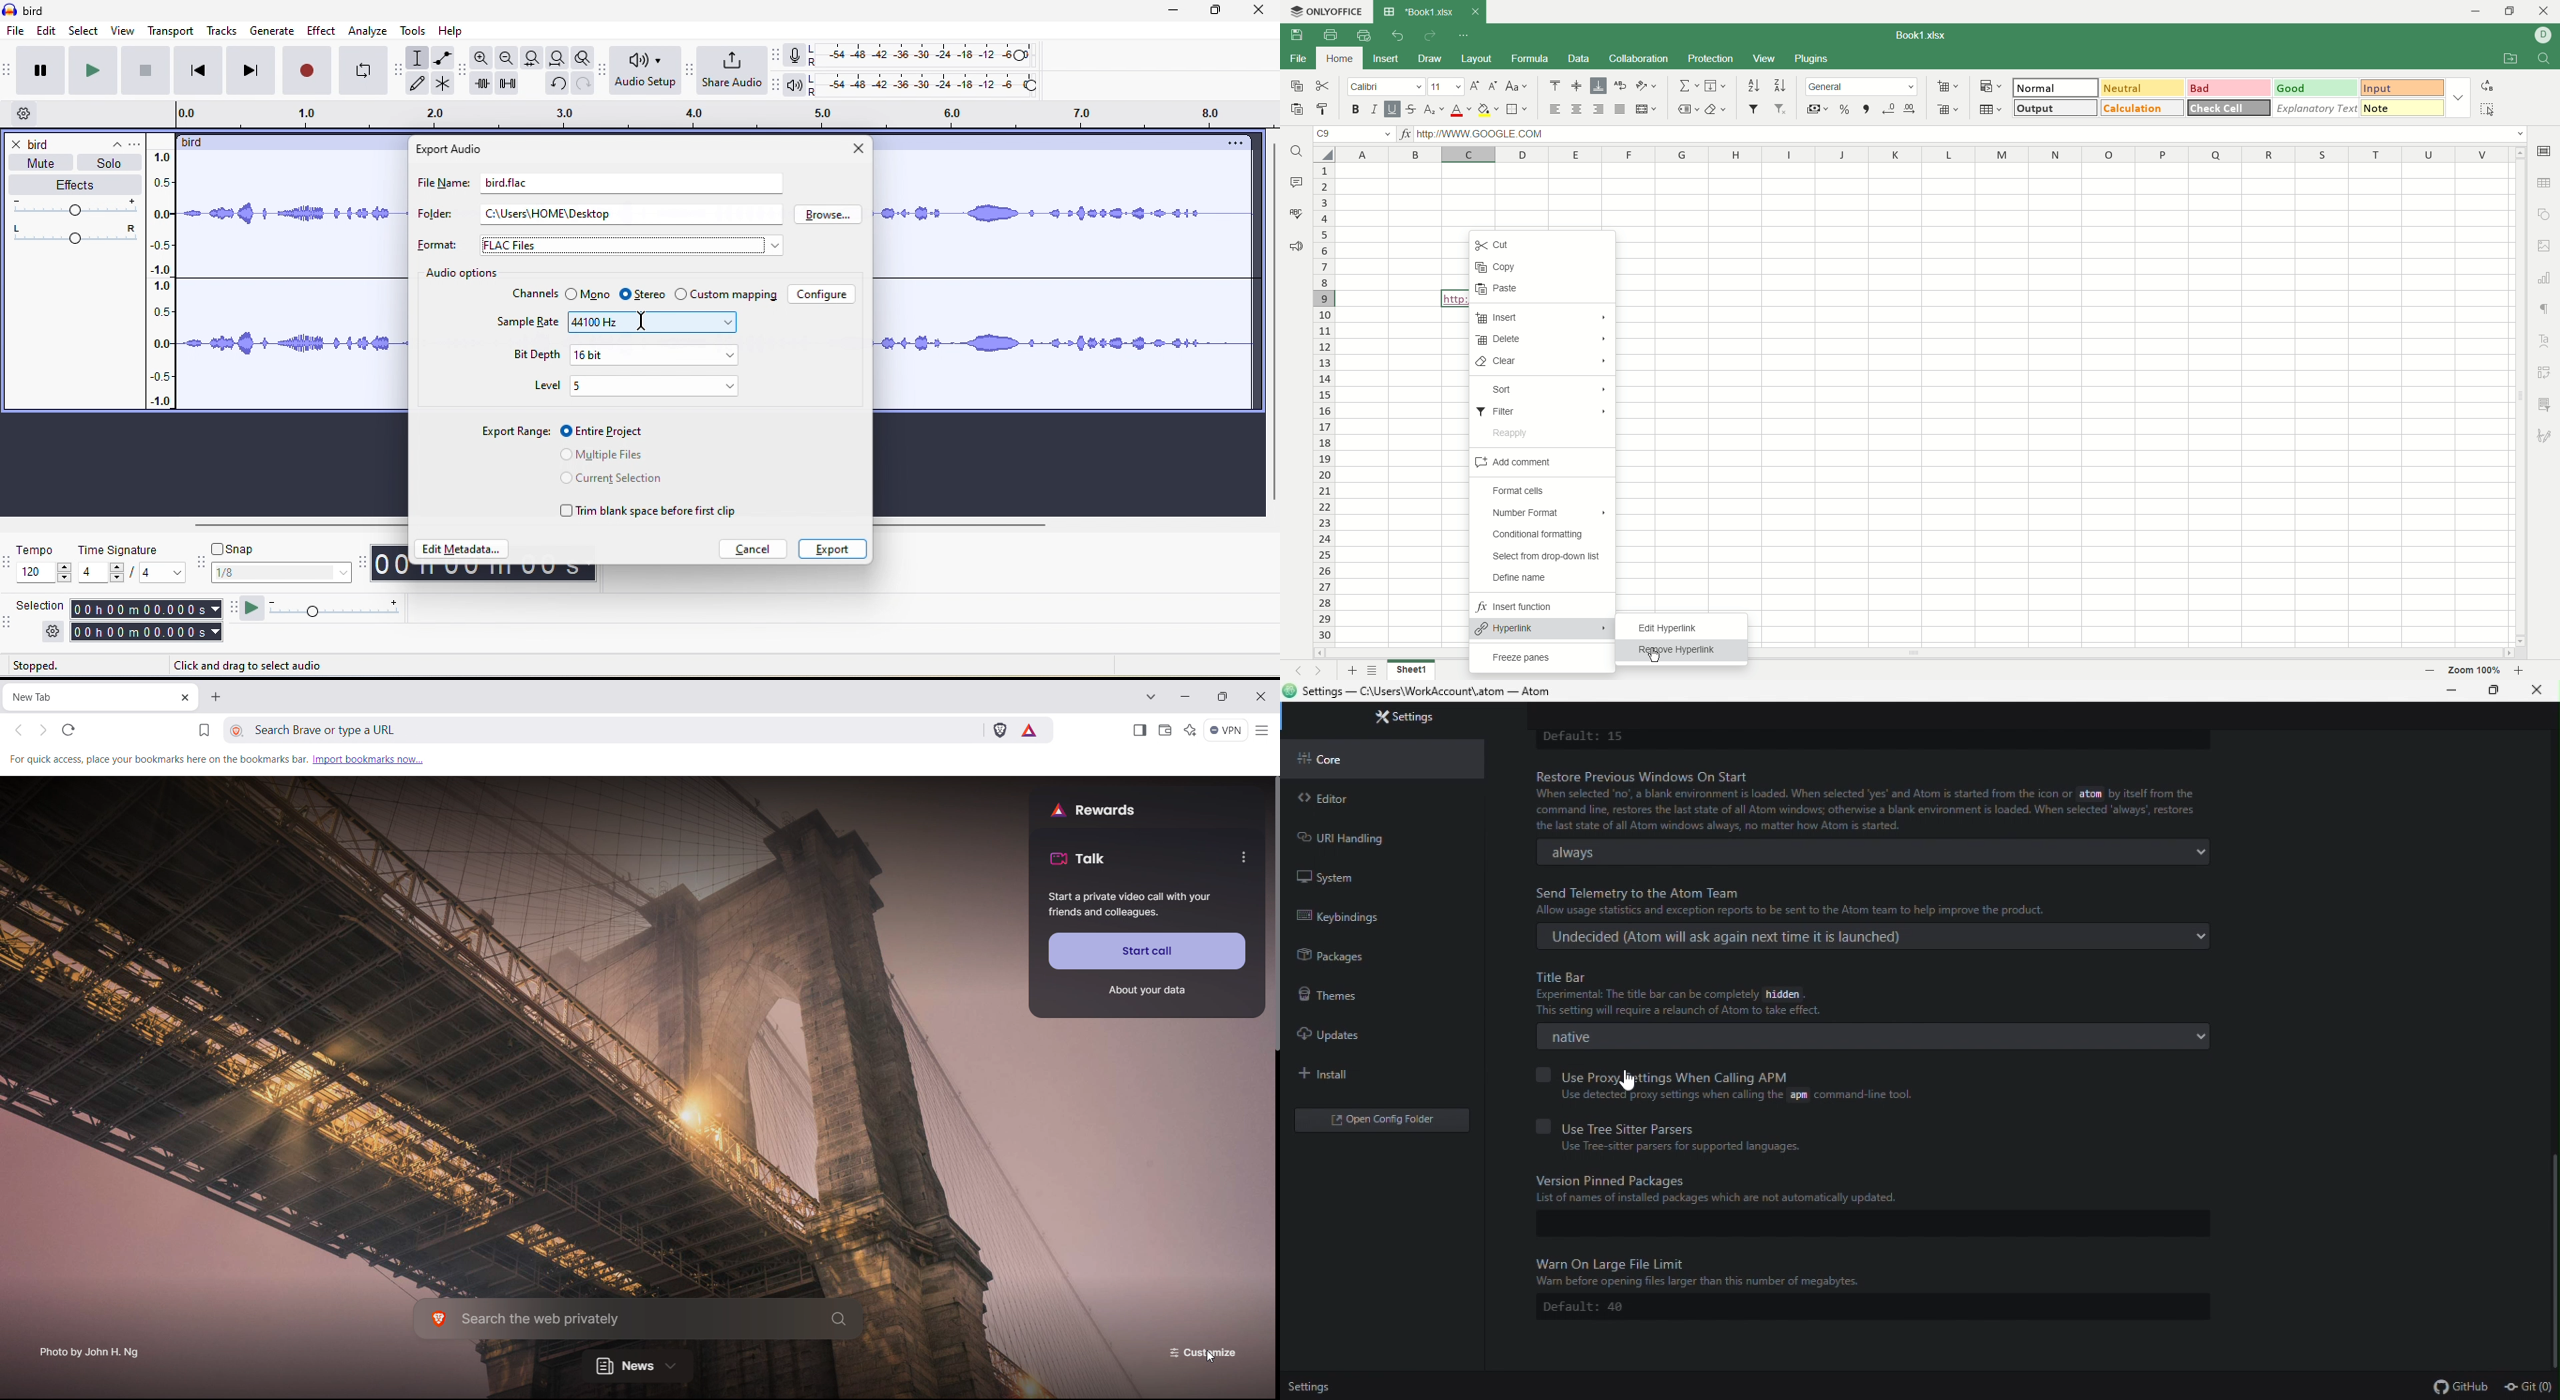  I want to click on conditional formatting, so click(1991, 85).